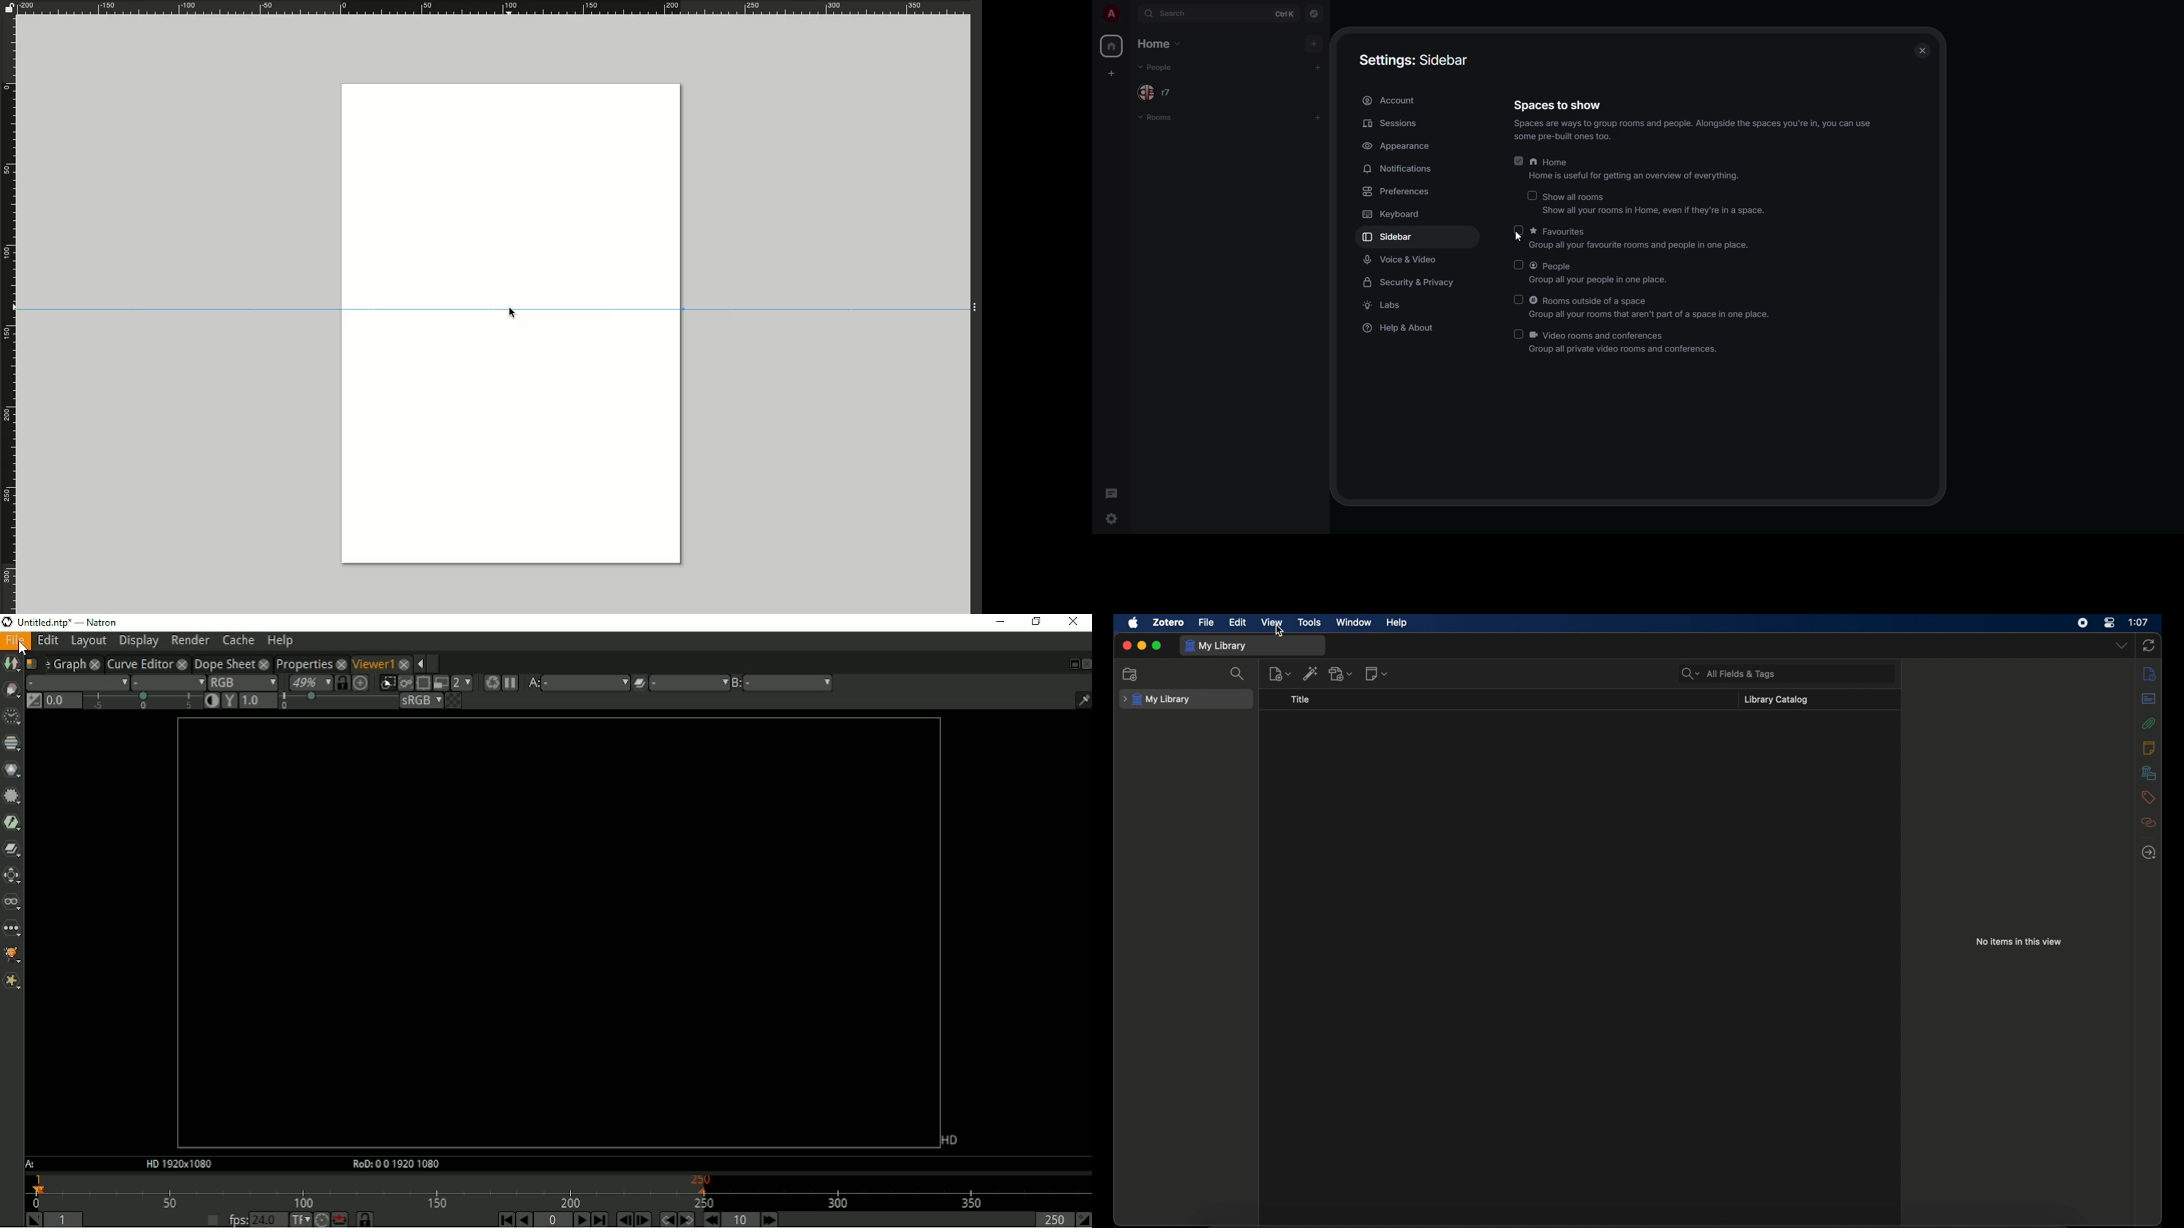 The image size is (2184, 1232). Describe the element at coordinates (2149, 772) in the screenshot. I see `libraries` at that location.